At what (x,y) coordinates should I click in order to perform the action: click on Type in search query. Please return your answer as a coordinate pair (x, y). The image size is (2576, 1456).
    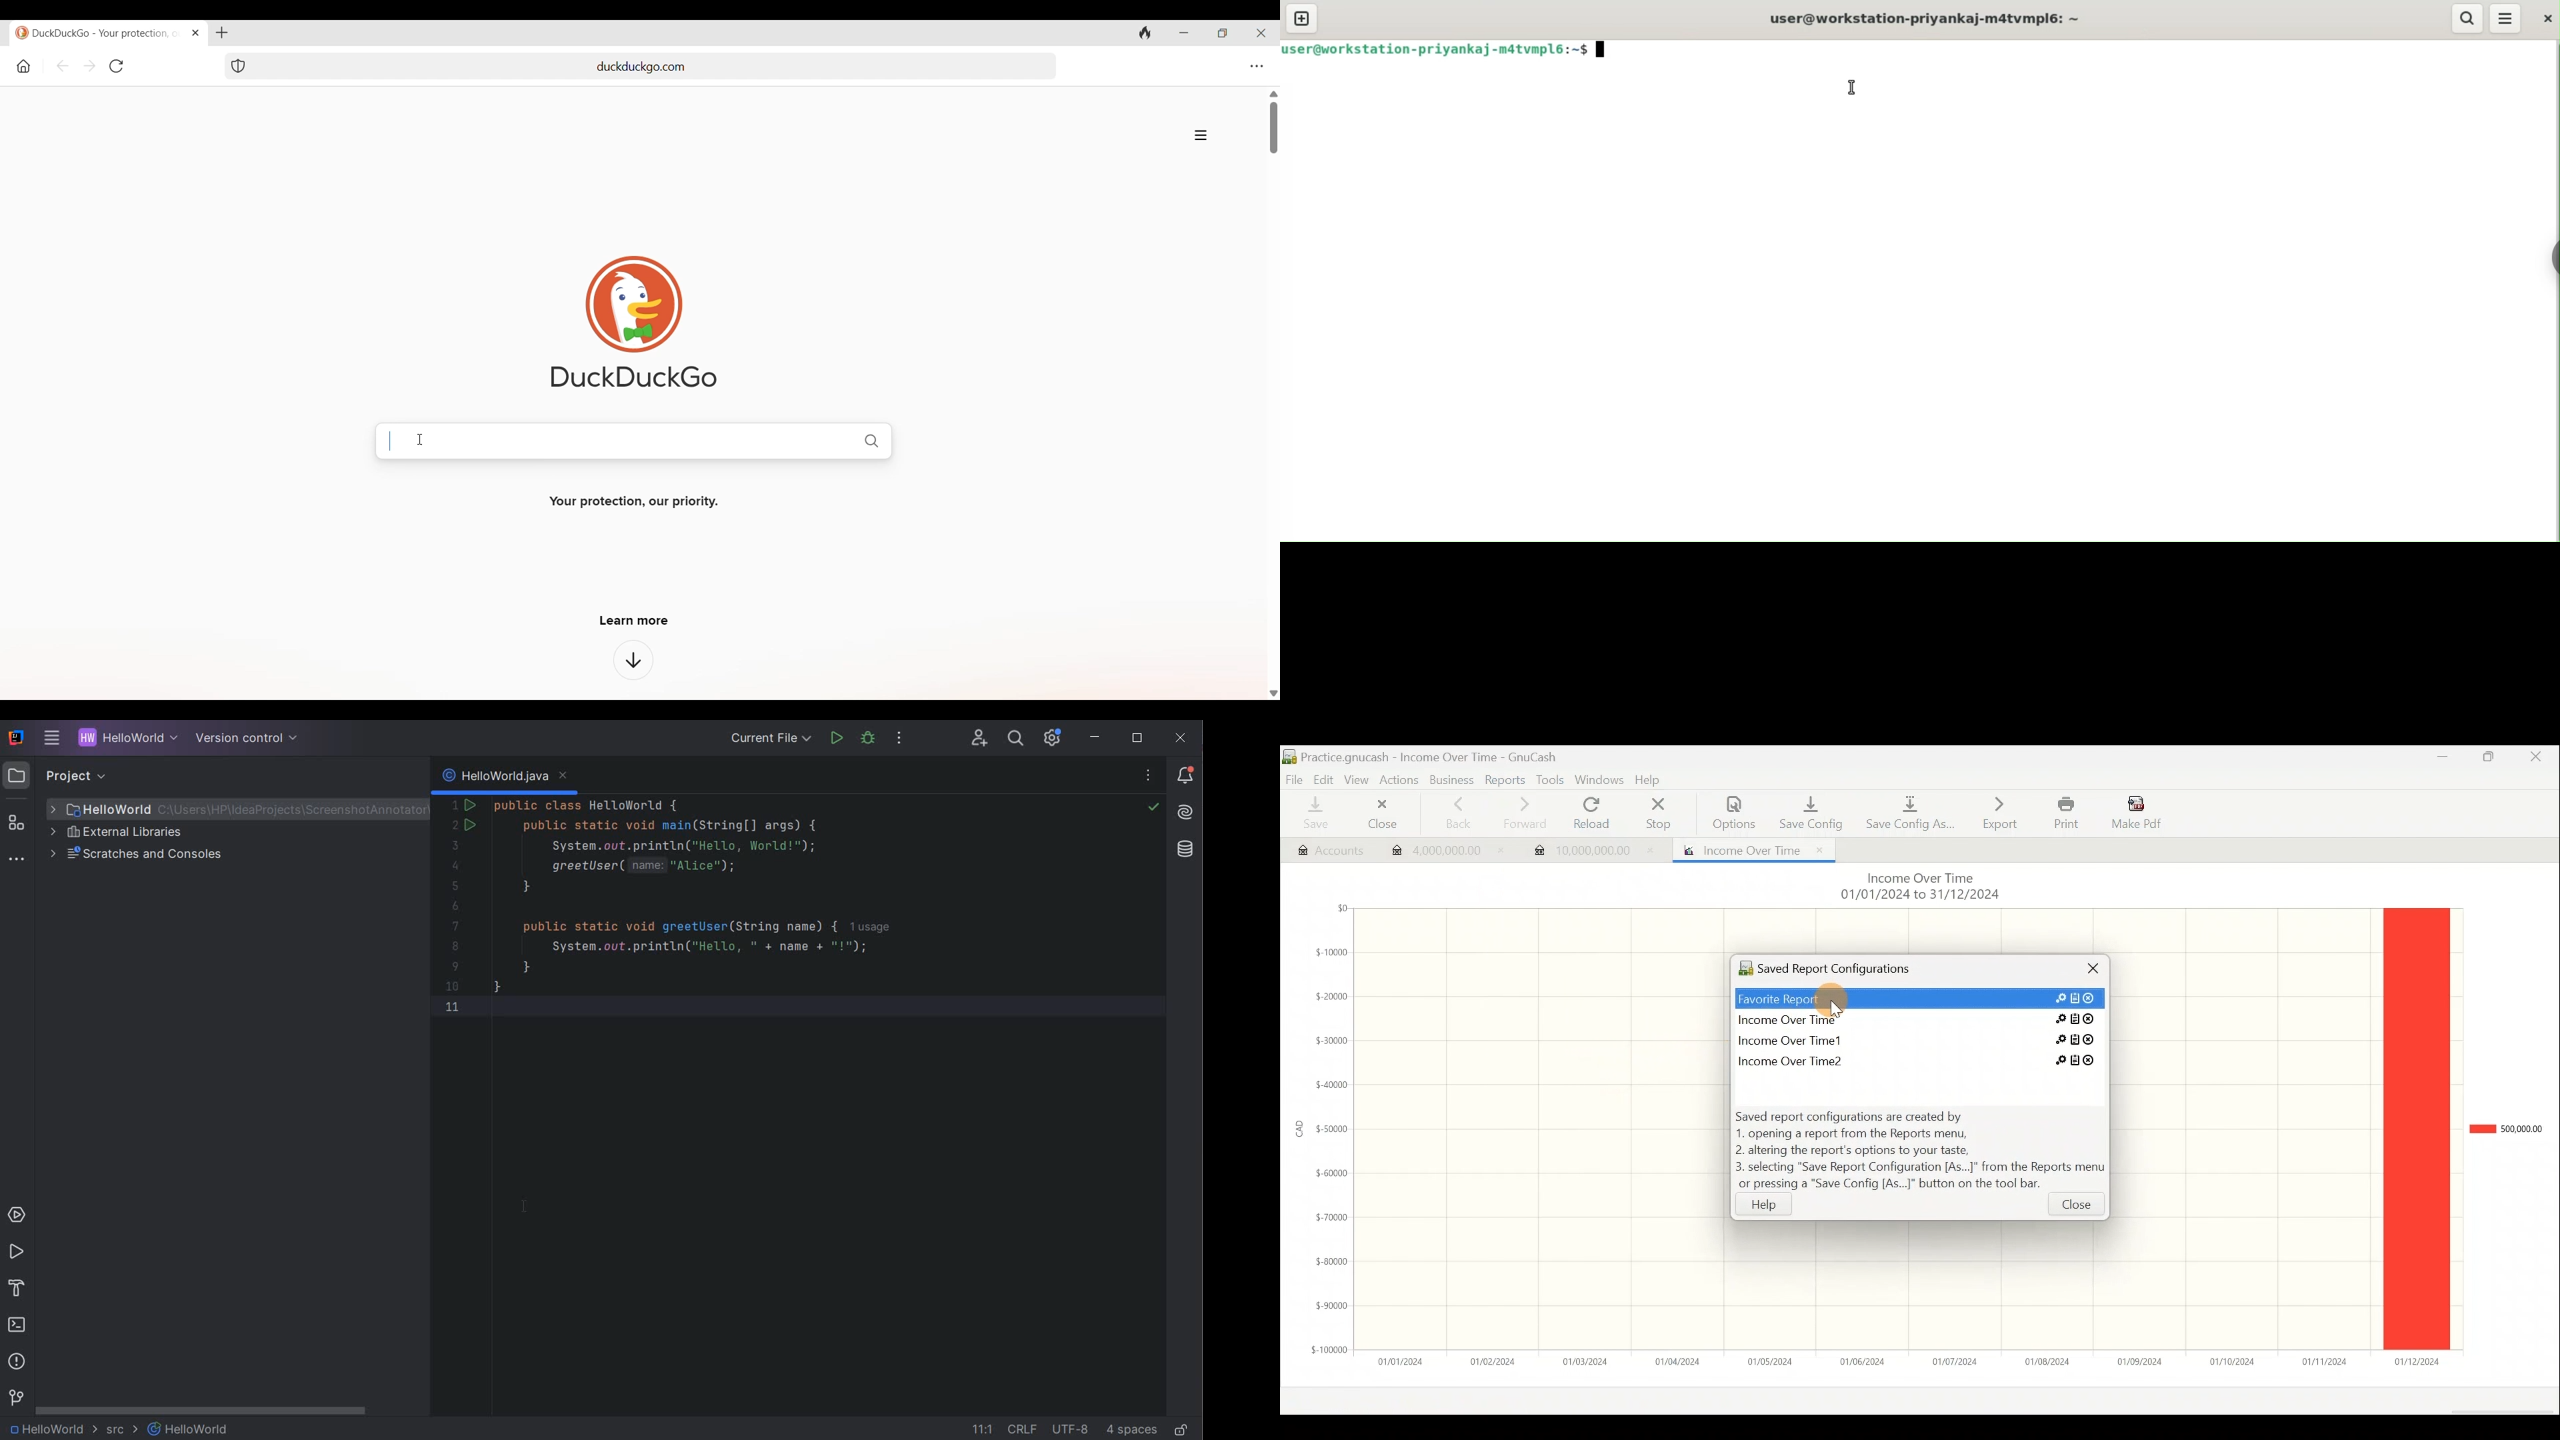
    Looking at the image, I should click on (658, 439).